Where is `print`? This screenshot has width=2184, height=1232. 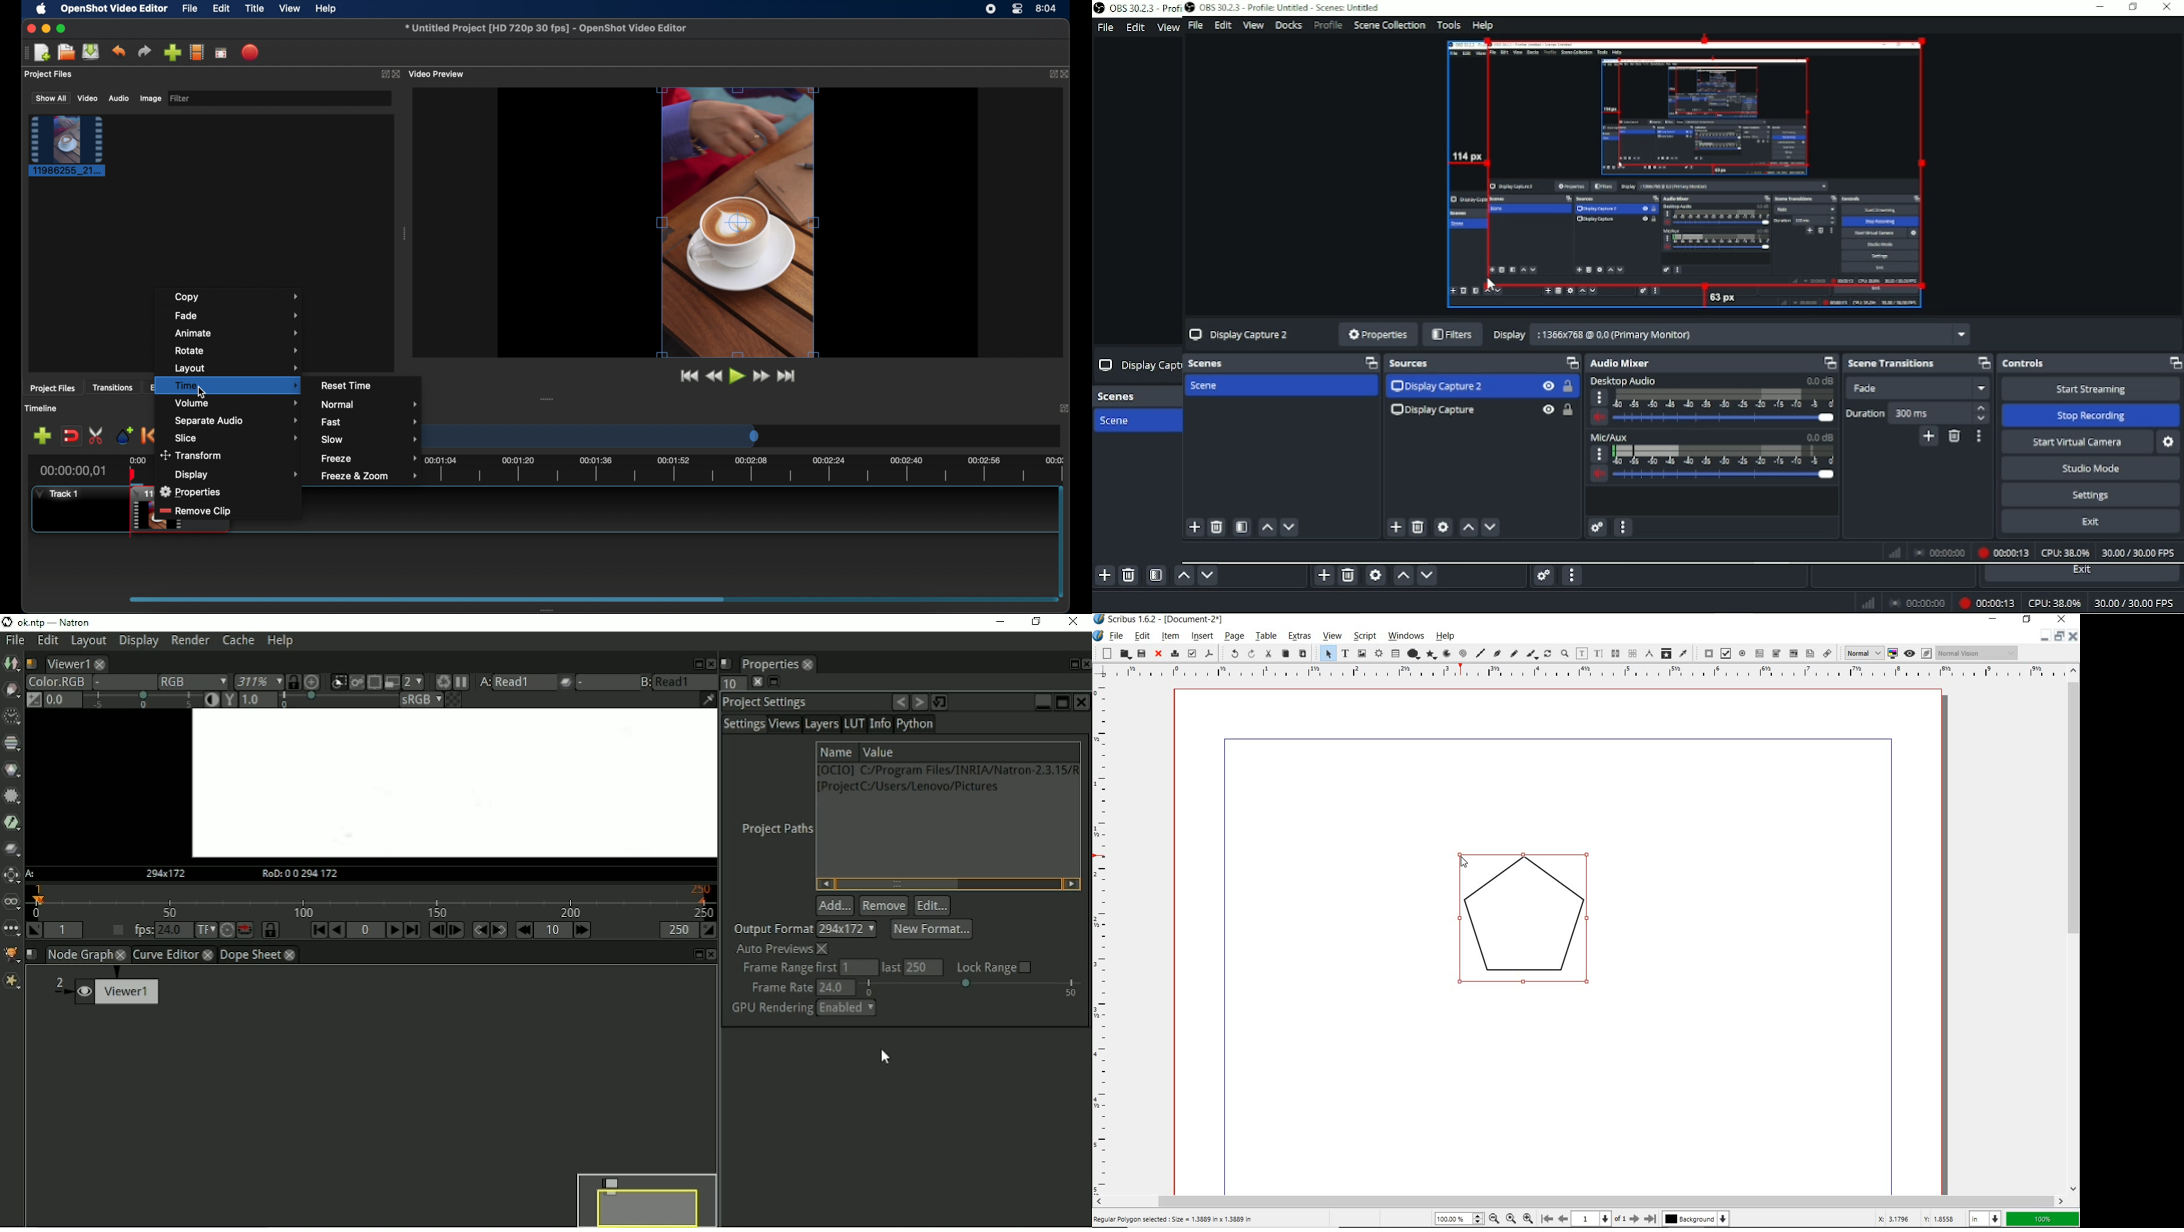 print is located at coordinates (1174, 653).